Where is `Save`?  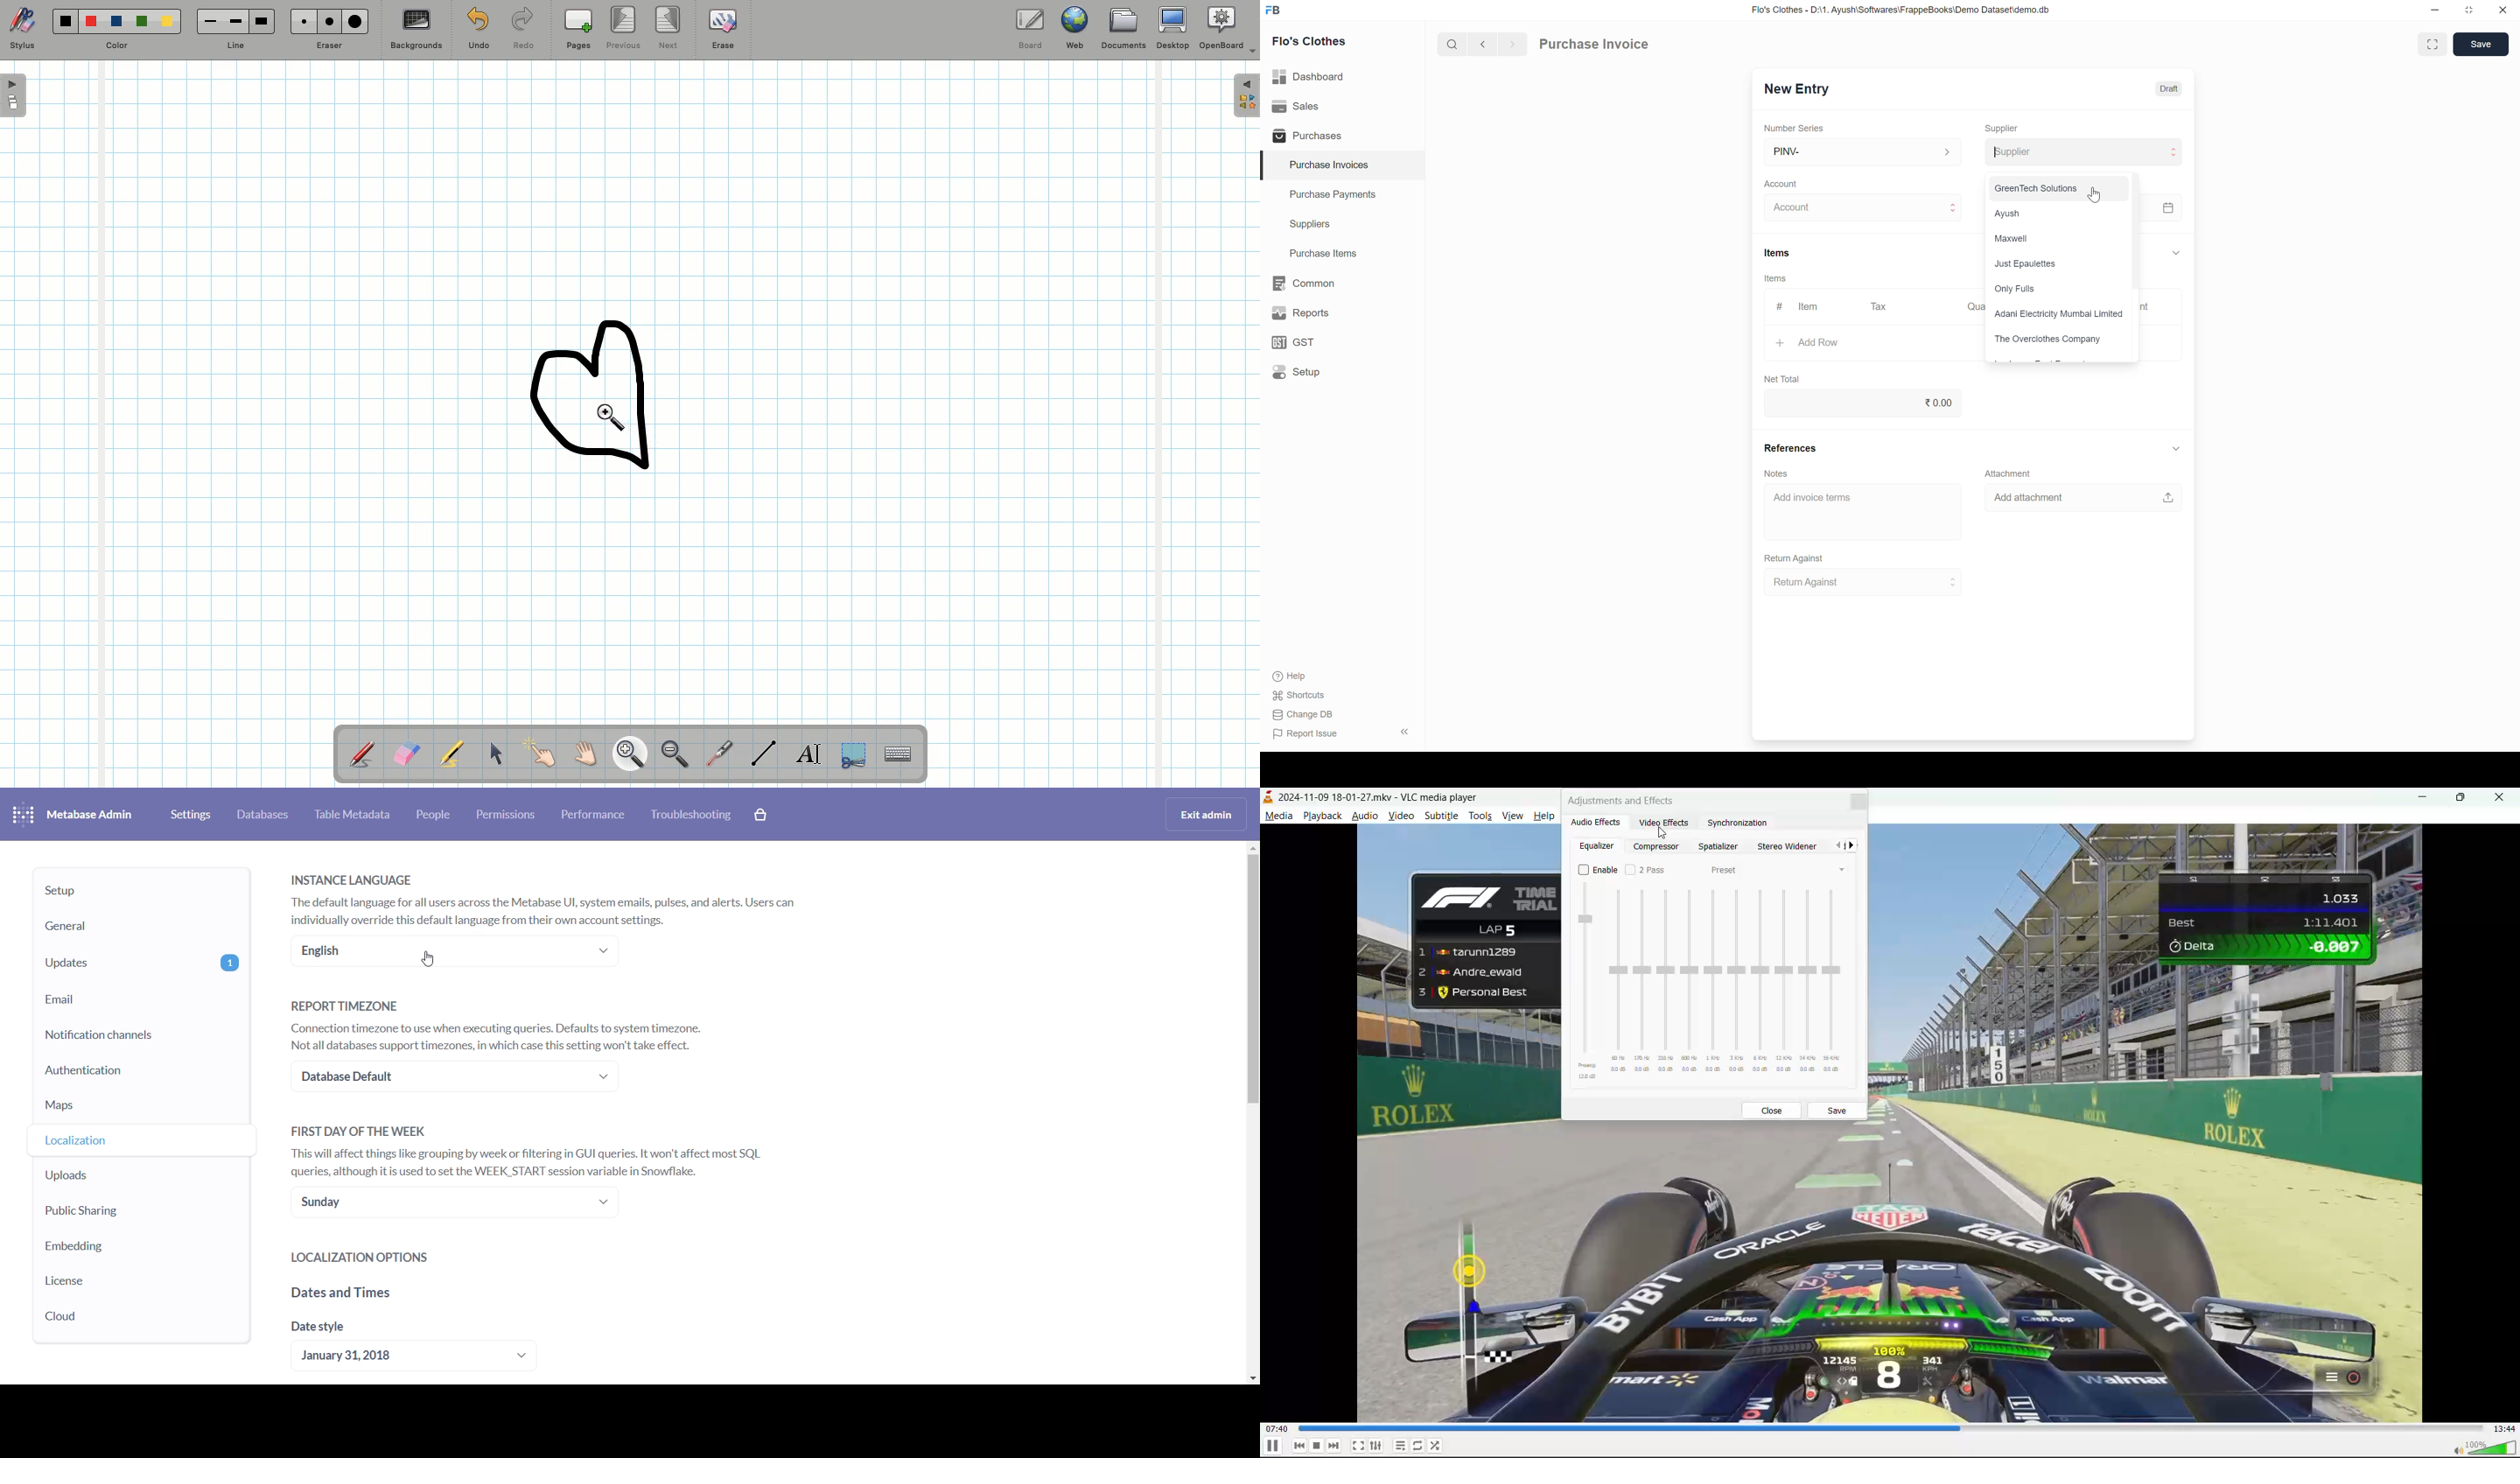
Save is located at coordinates (2481, 44).